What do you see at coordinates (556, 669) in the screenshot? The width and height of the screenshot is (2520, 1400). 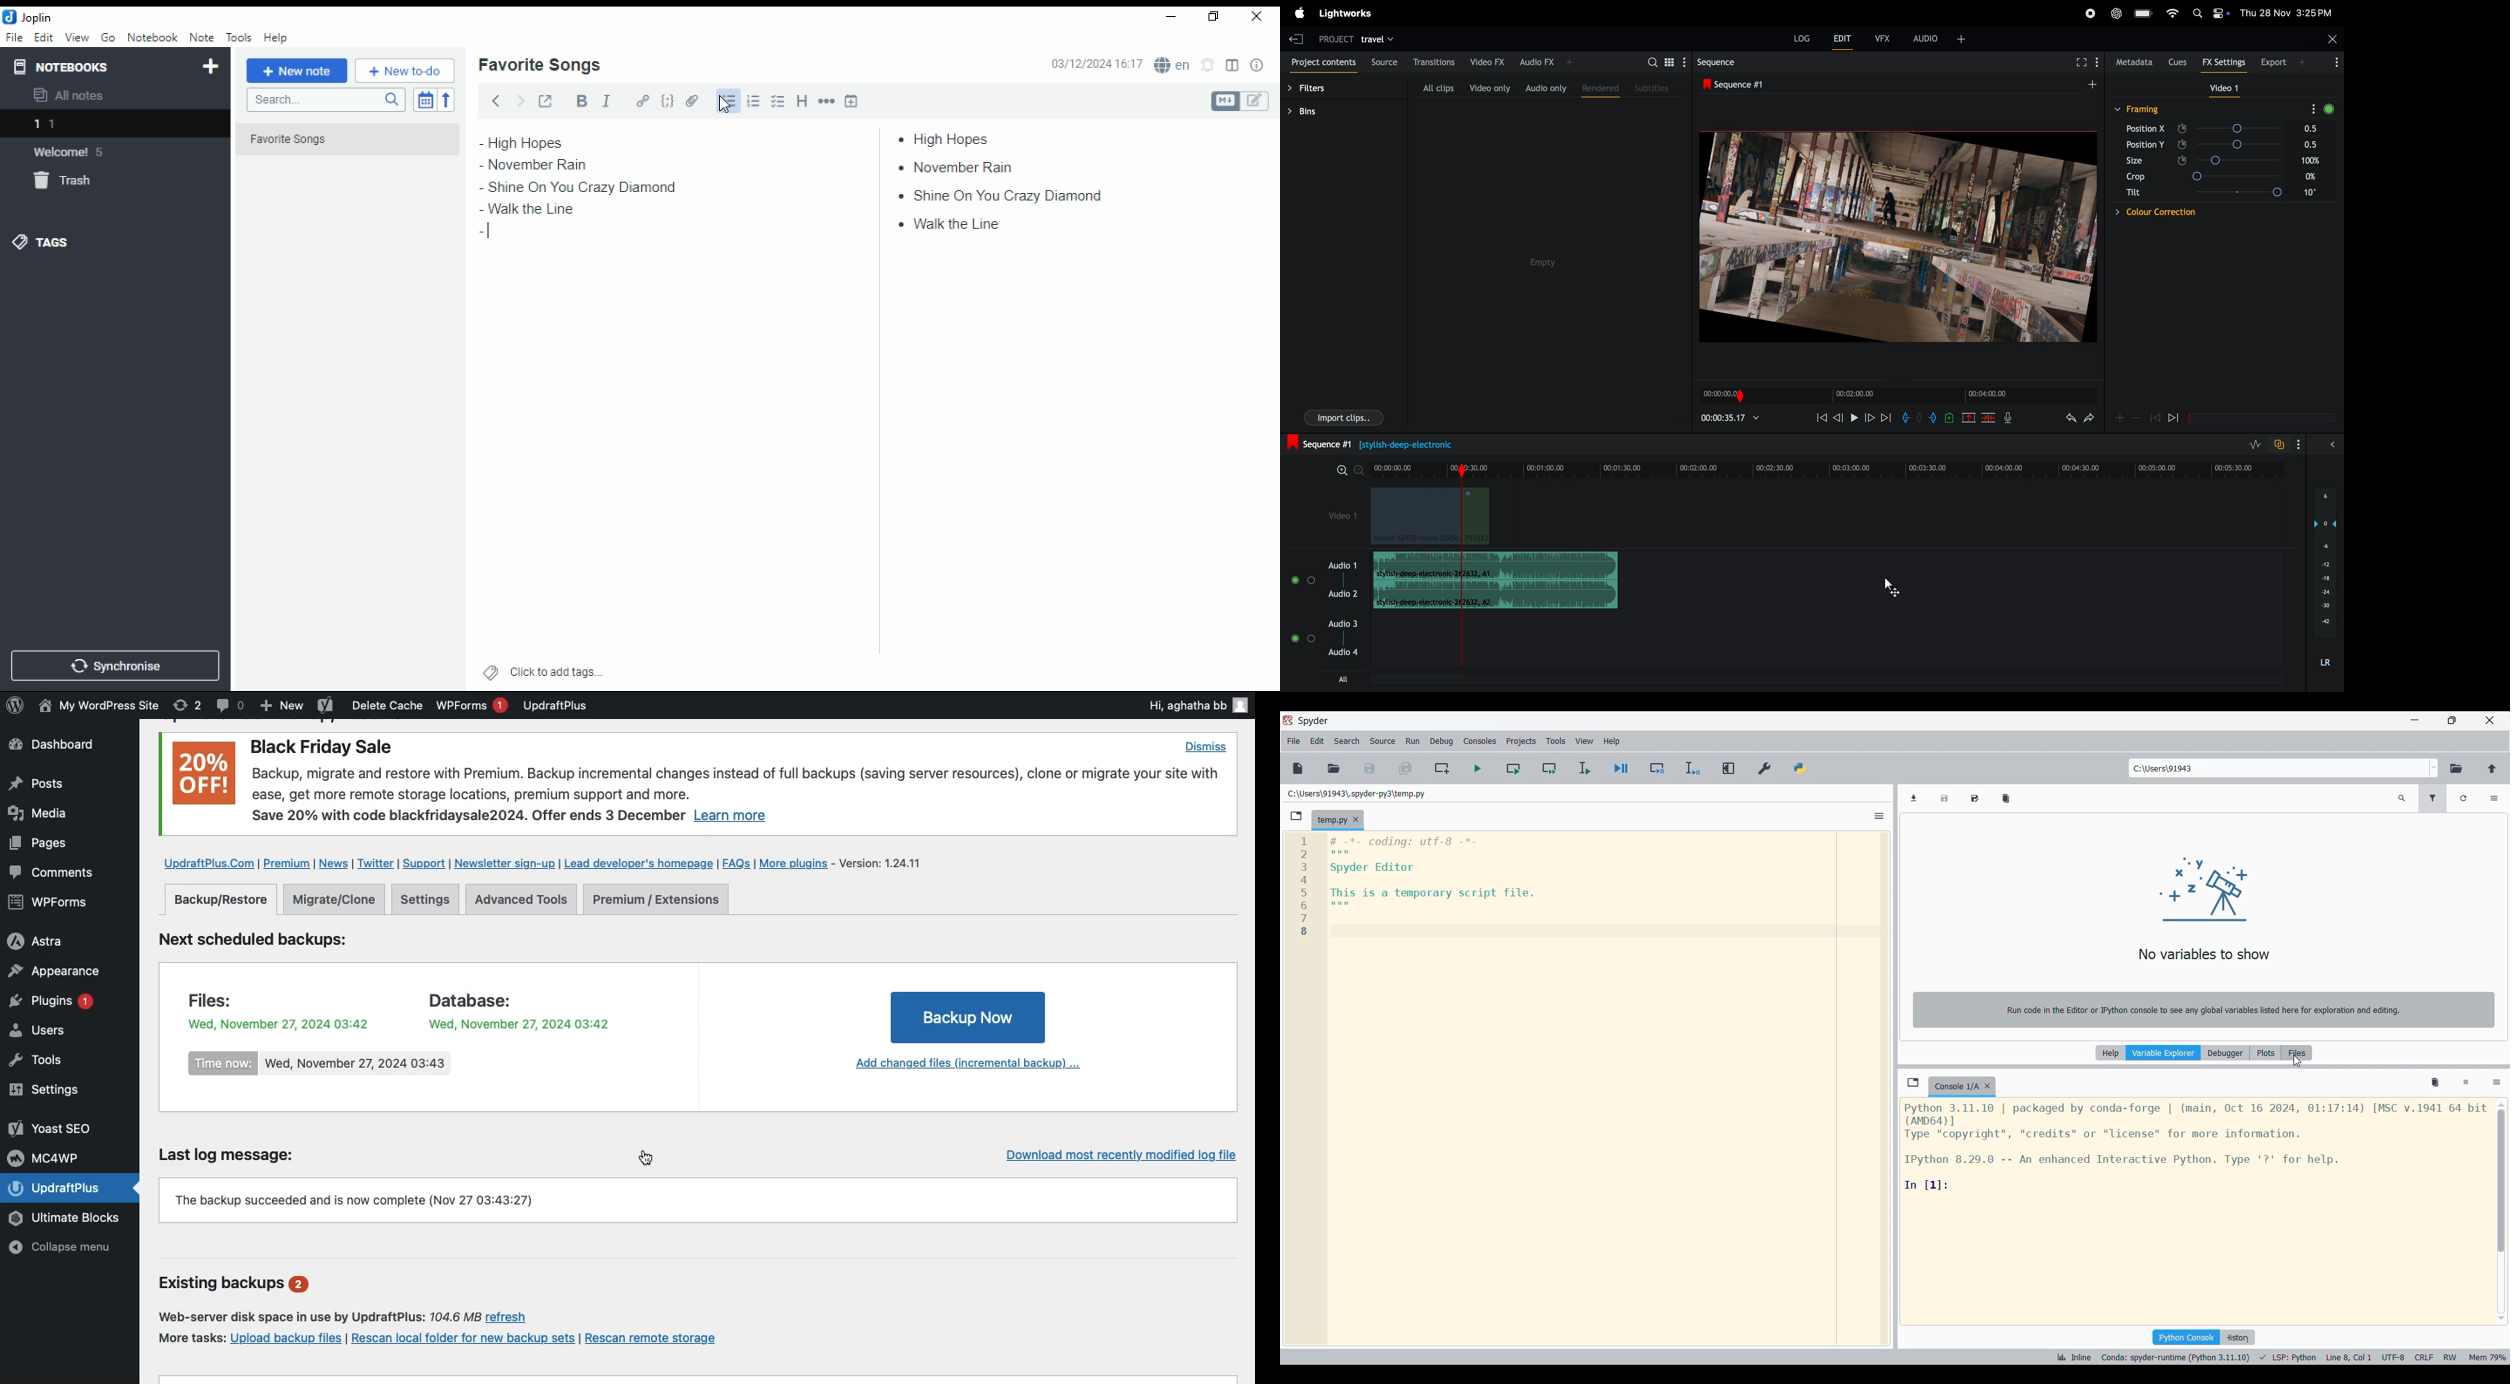 I see `click to add tags` at bounding box center [556, 669].